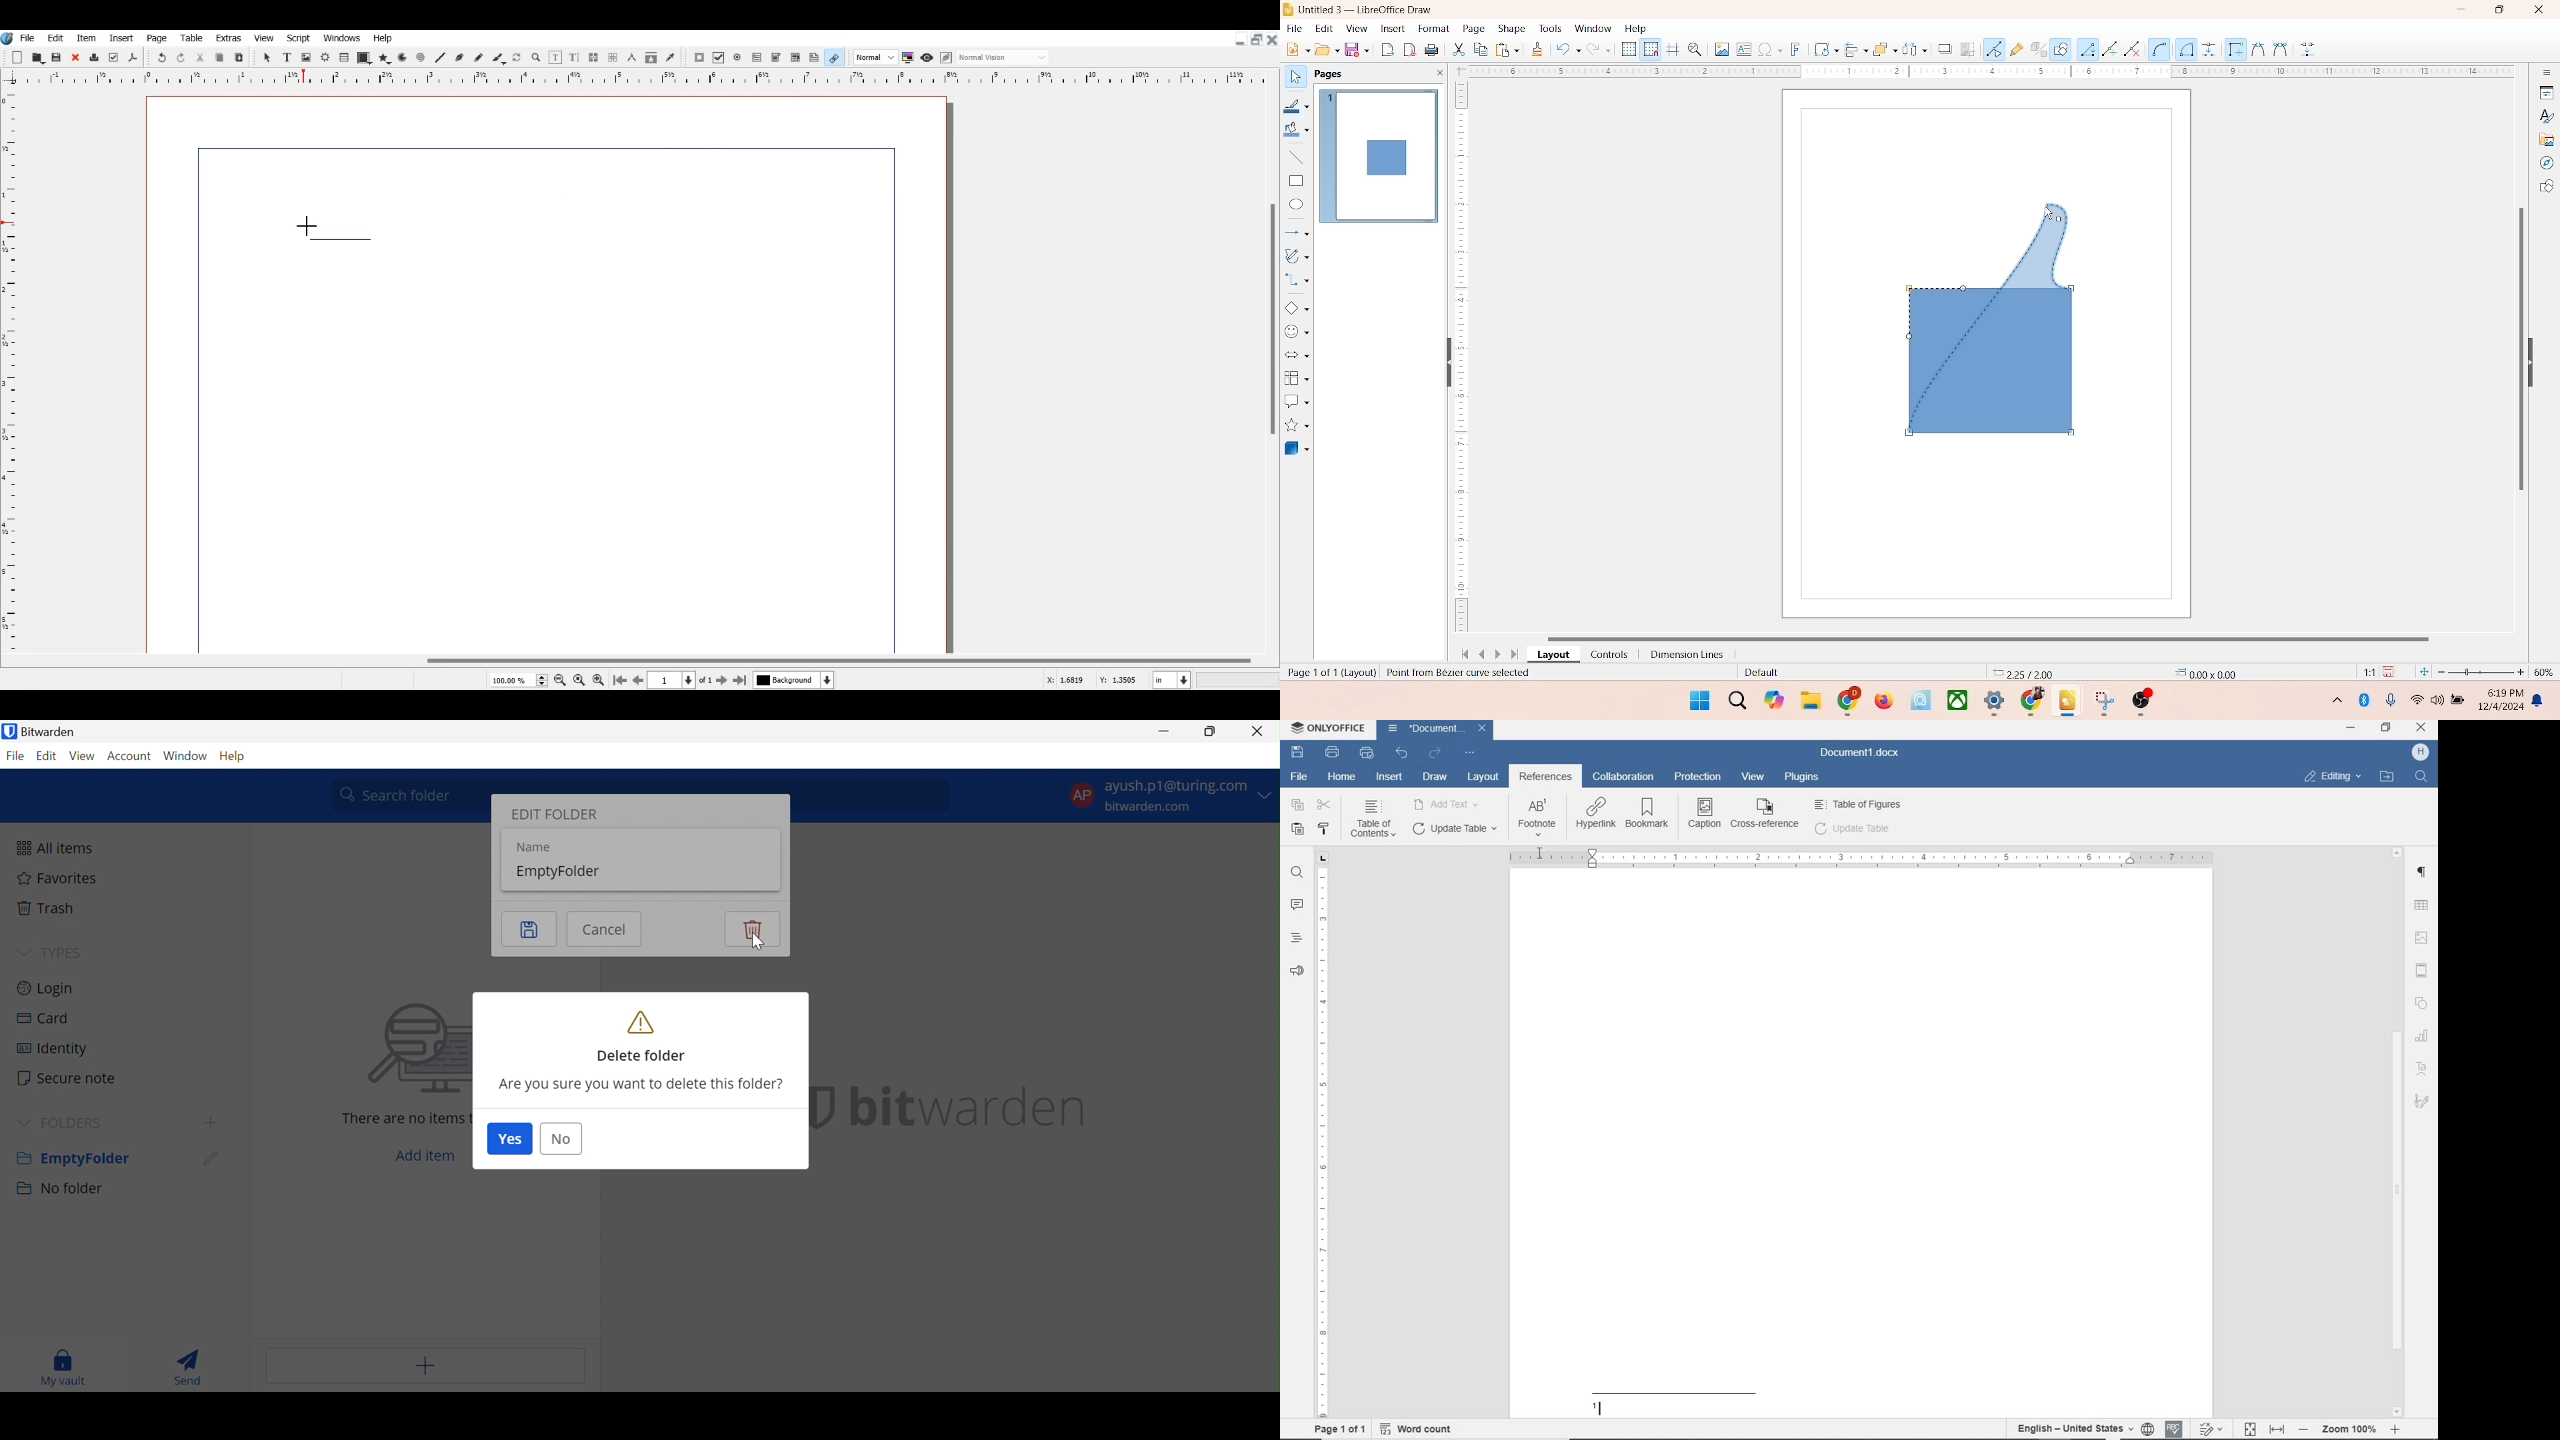 Image resolution: width=2576 pixels, height=1456 pixels. I want to click on Edit points tool, so click(2233, 48).